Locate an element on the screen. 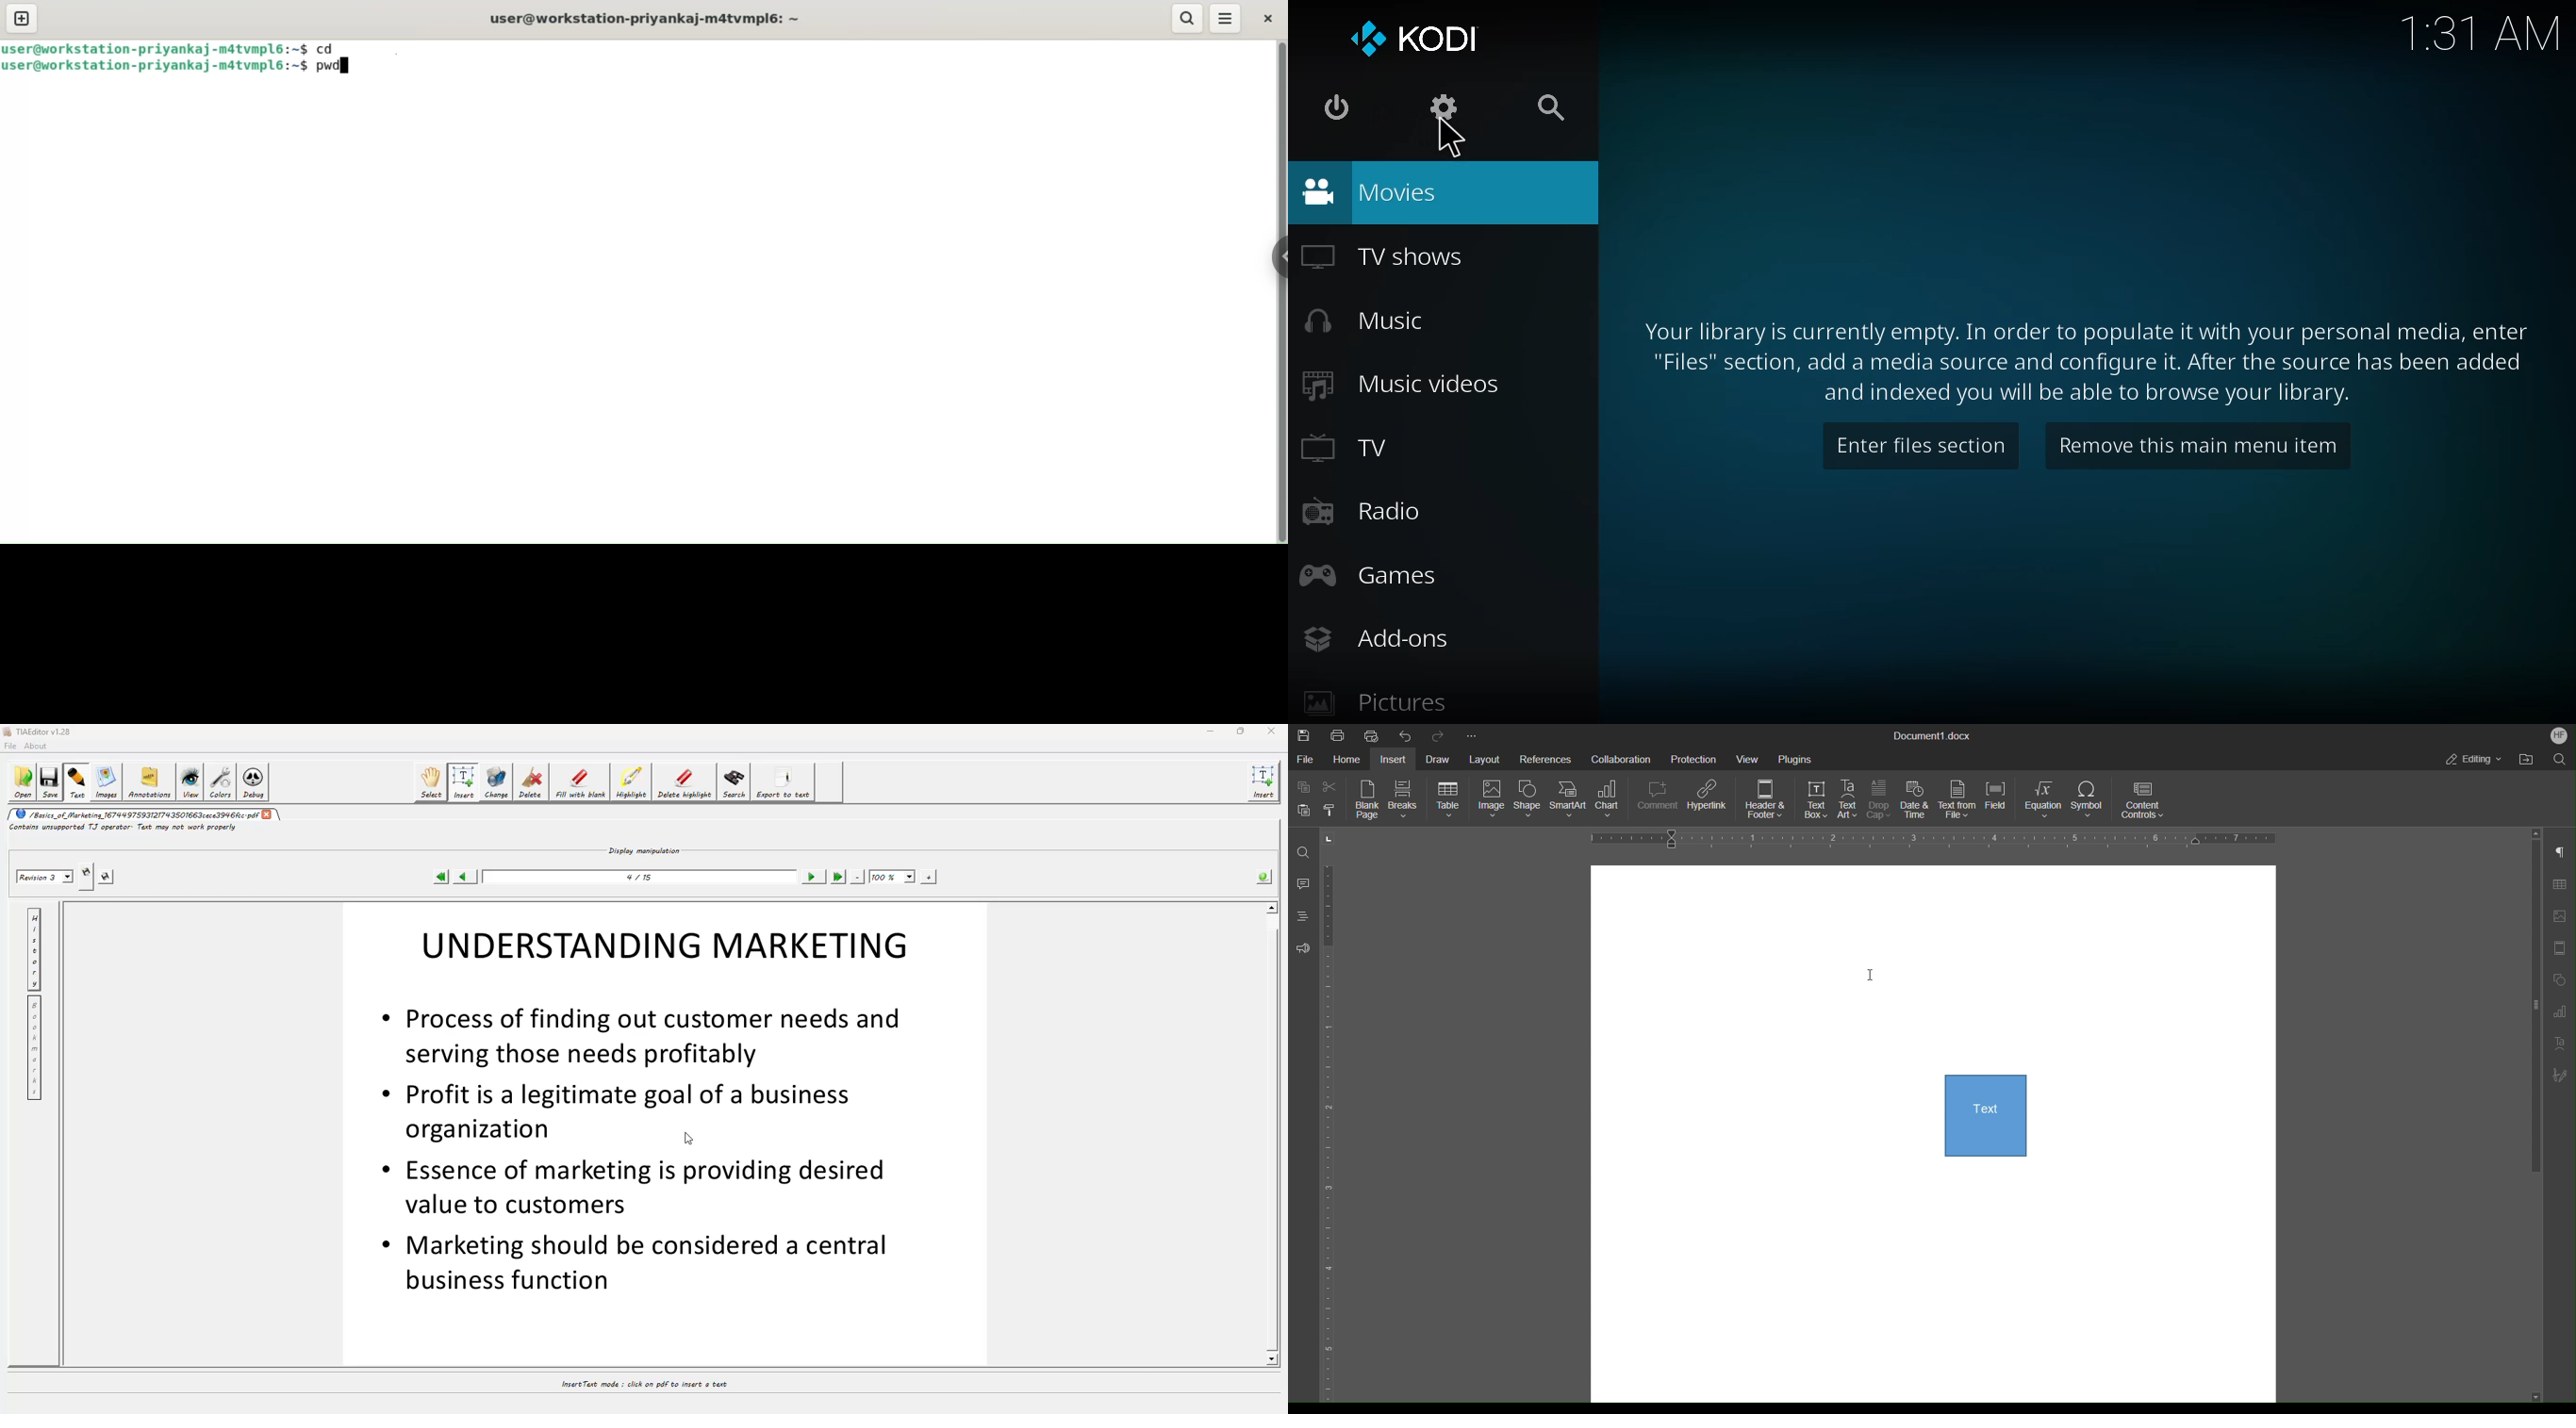 The width and height of the screenshot is (2576, 1428). Text Art is located at coordinates (2563, 1044).